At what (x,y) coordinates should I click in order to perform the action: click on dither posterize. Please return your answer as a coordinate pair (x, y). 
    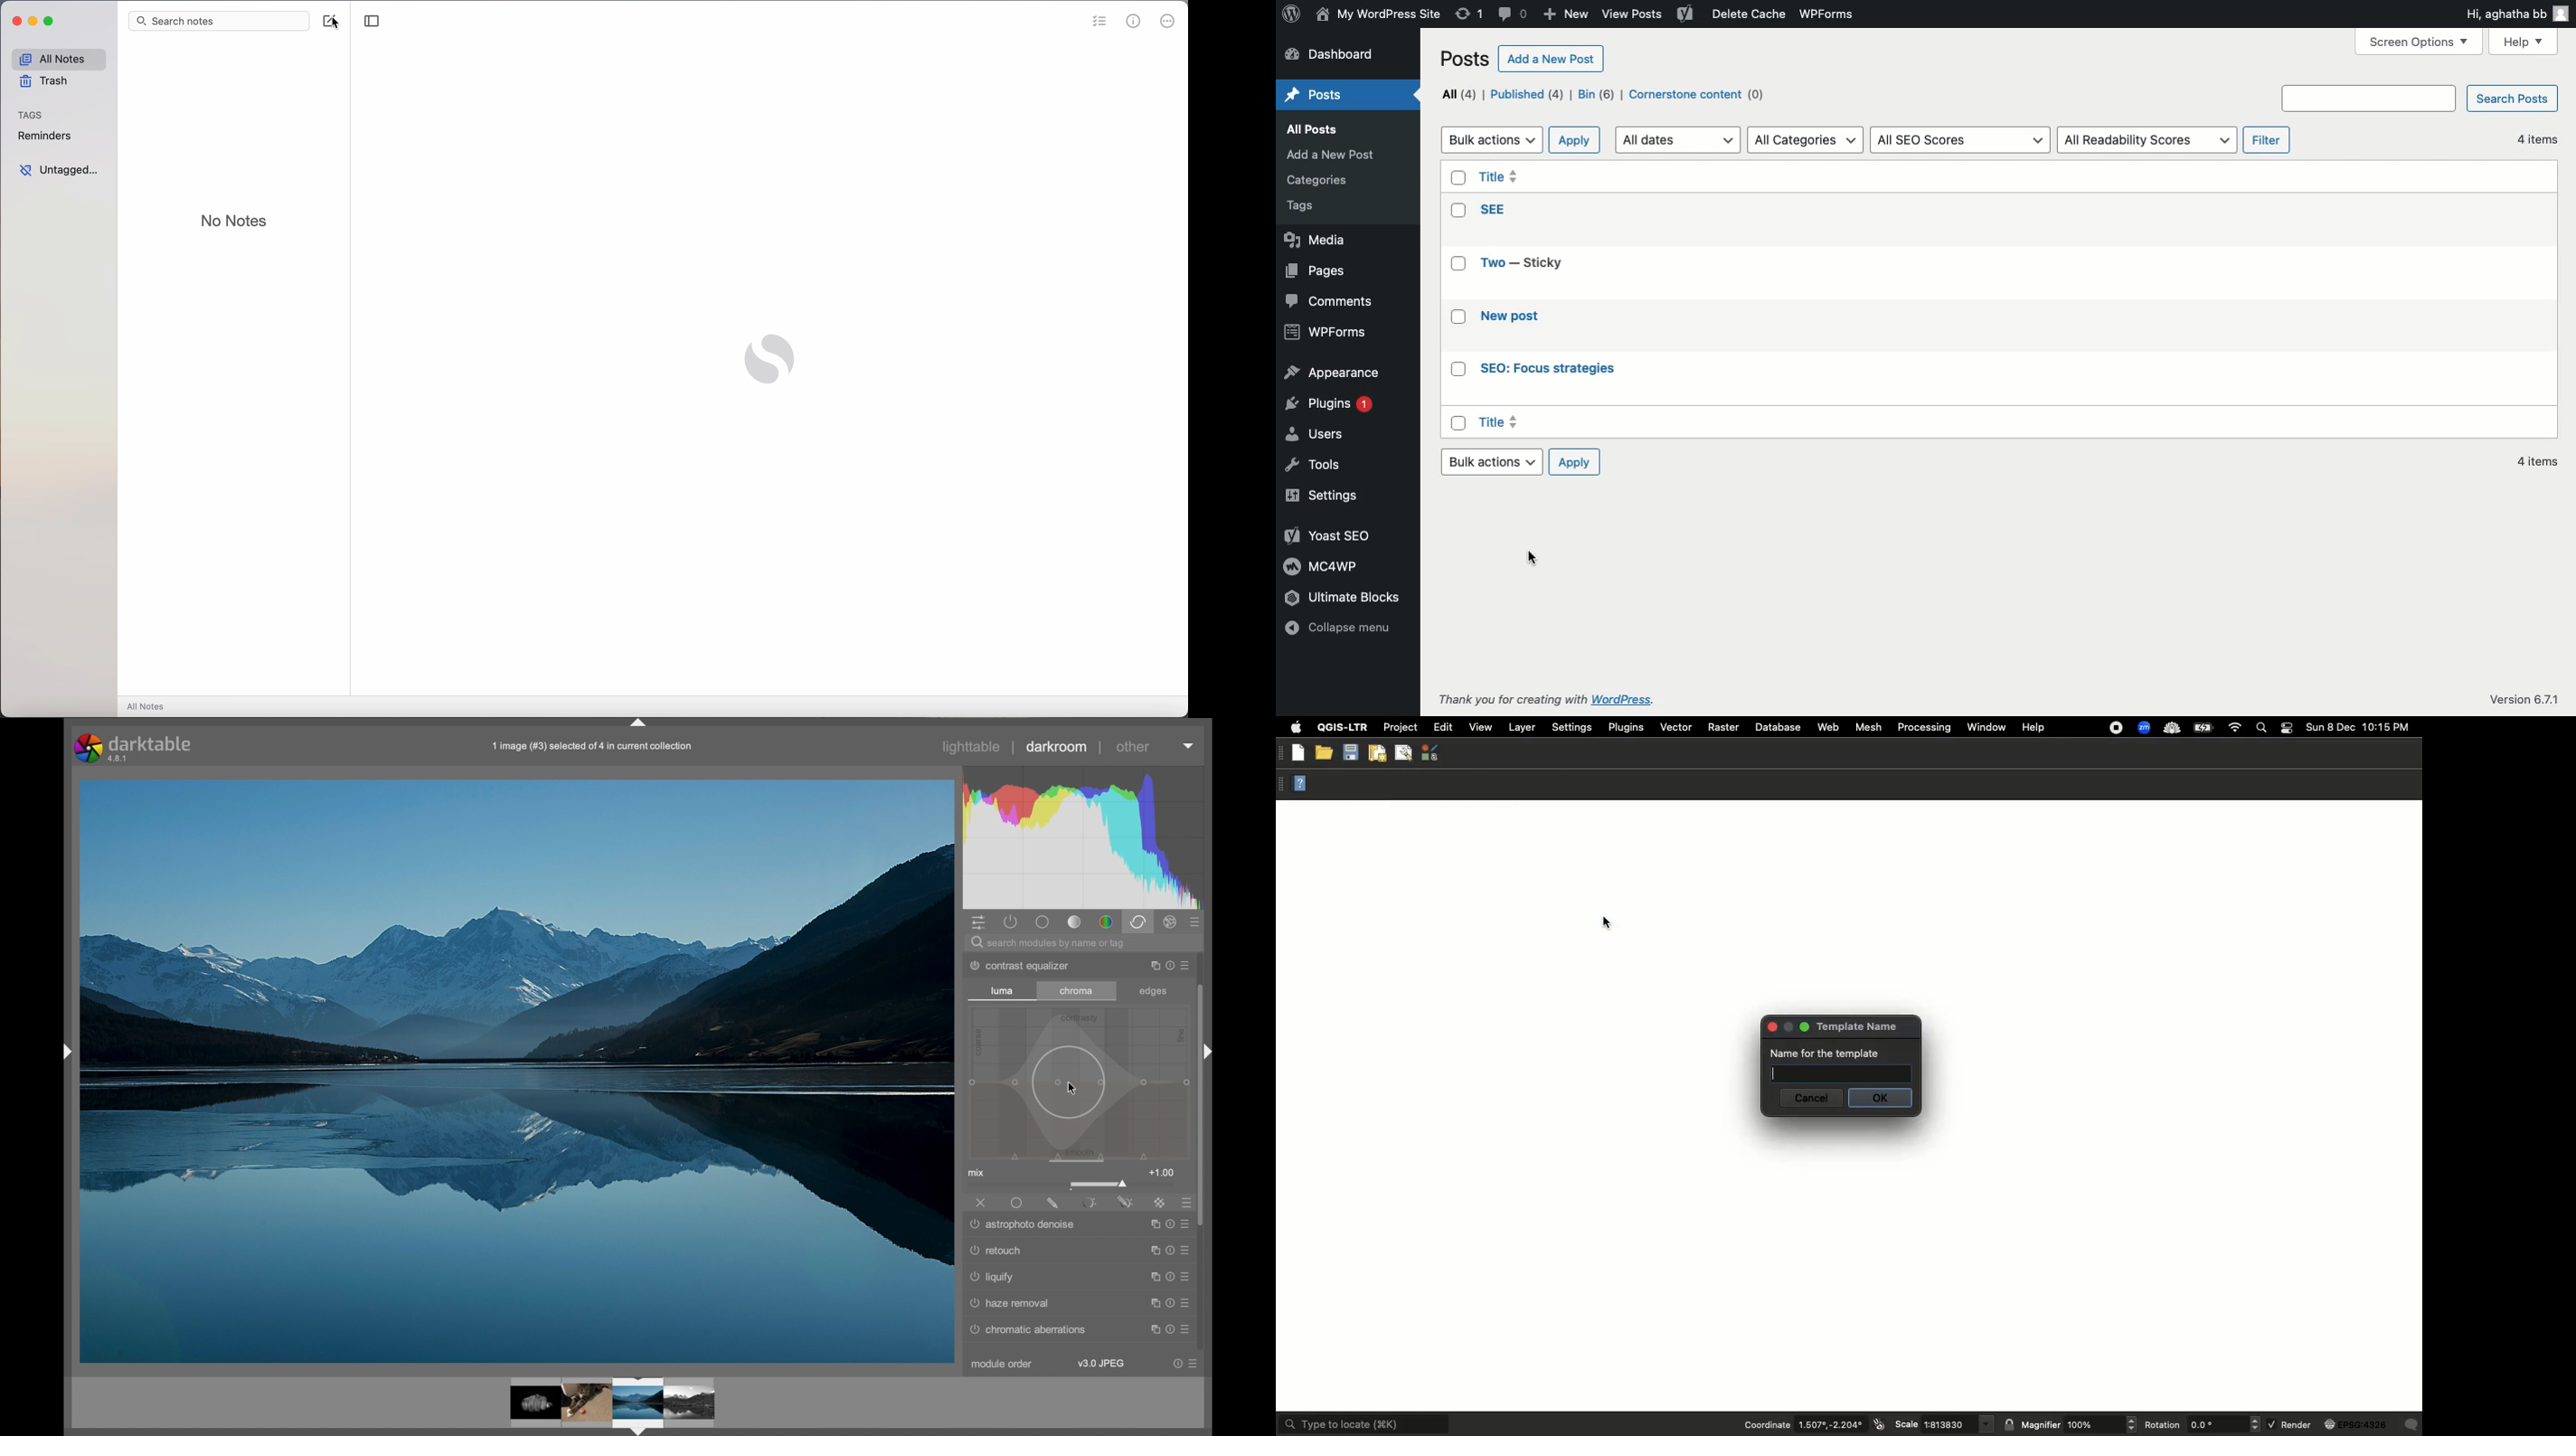
    Looking at the image, I should click on (1020, 965).